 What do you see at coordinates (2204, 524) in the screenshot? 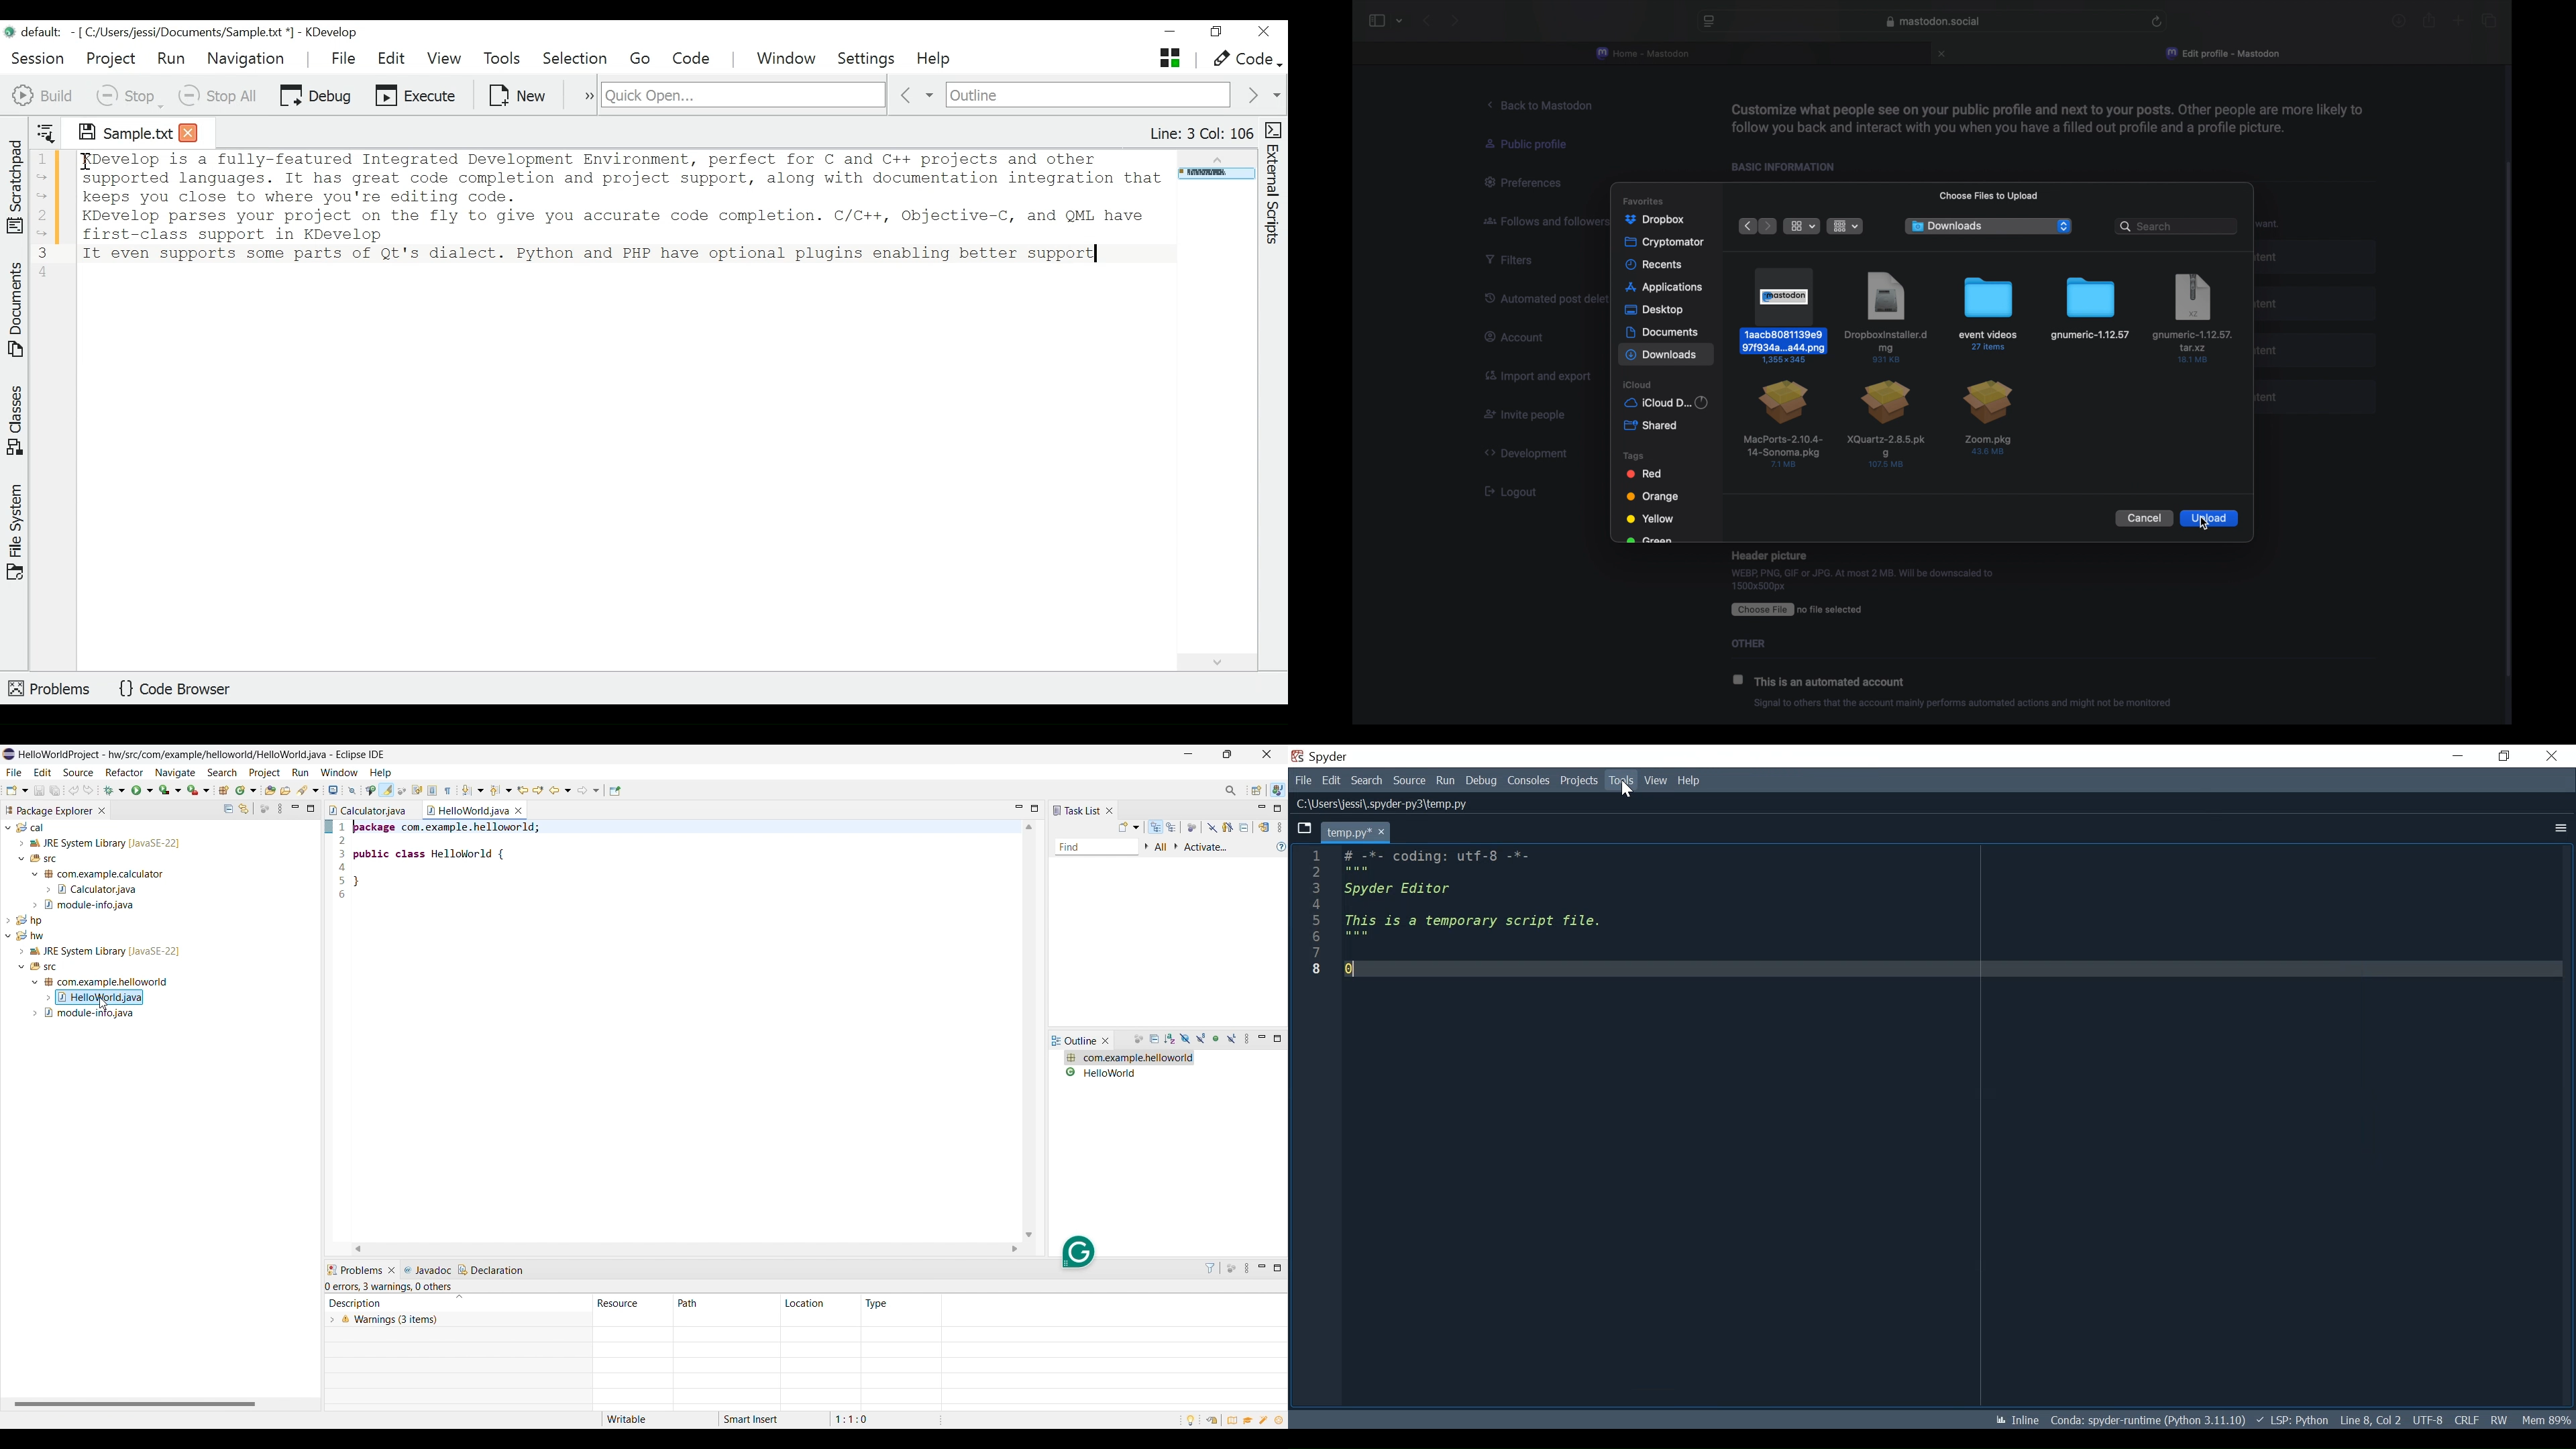
I see `cursor` at bounding box center [2204, 524].